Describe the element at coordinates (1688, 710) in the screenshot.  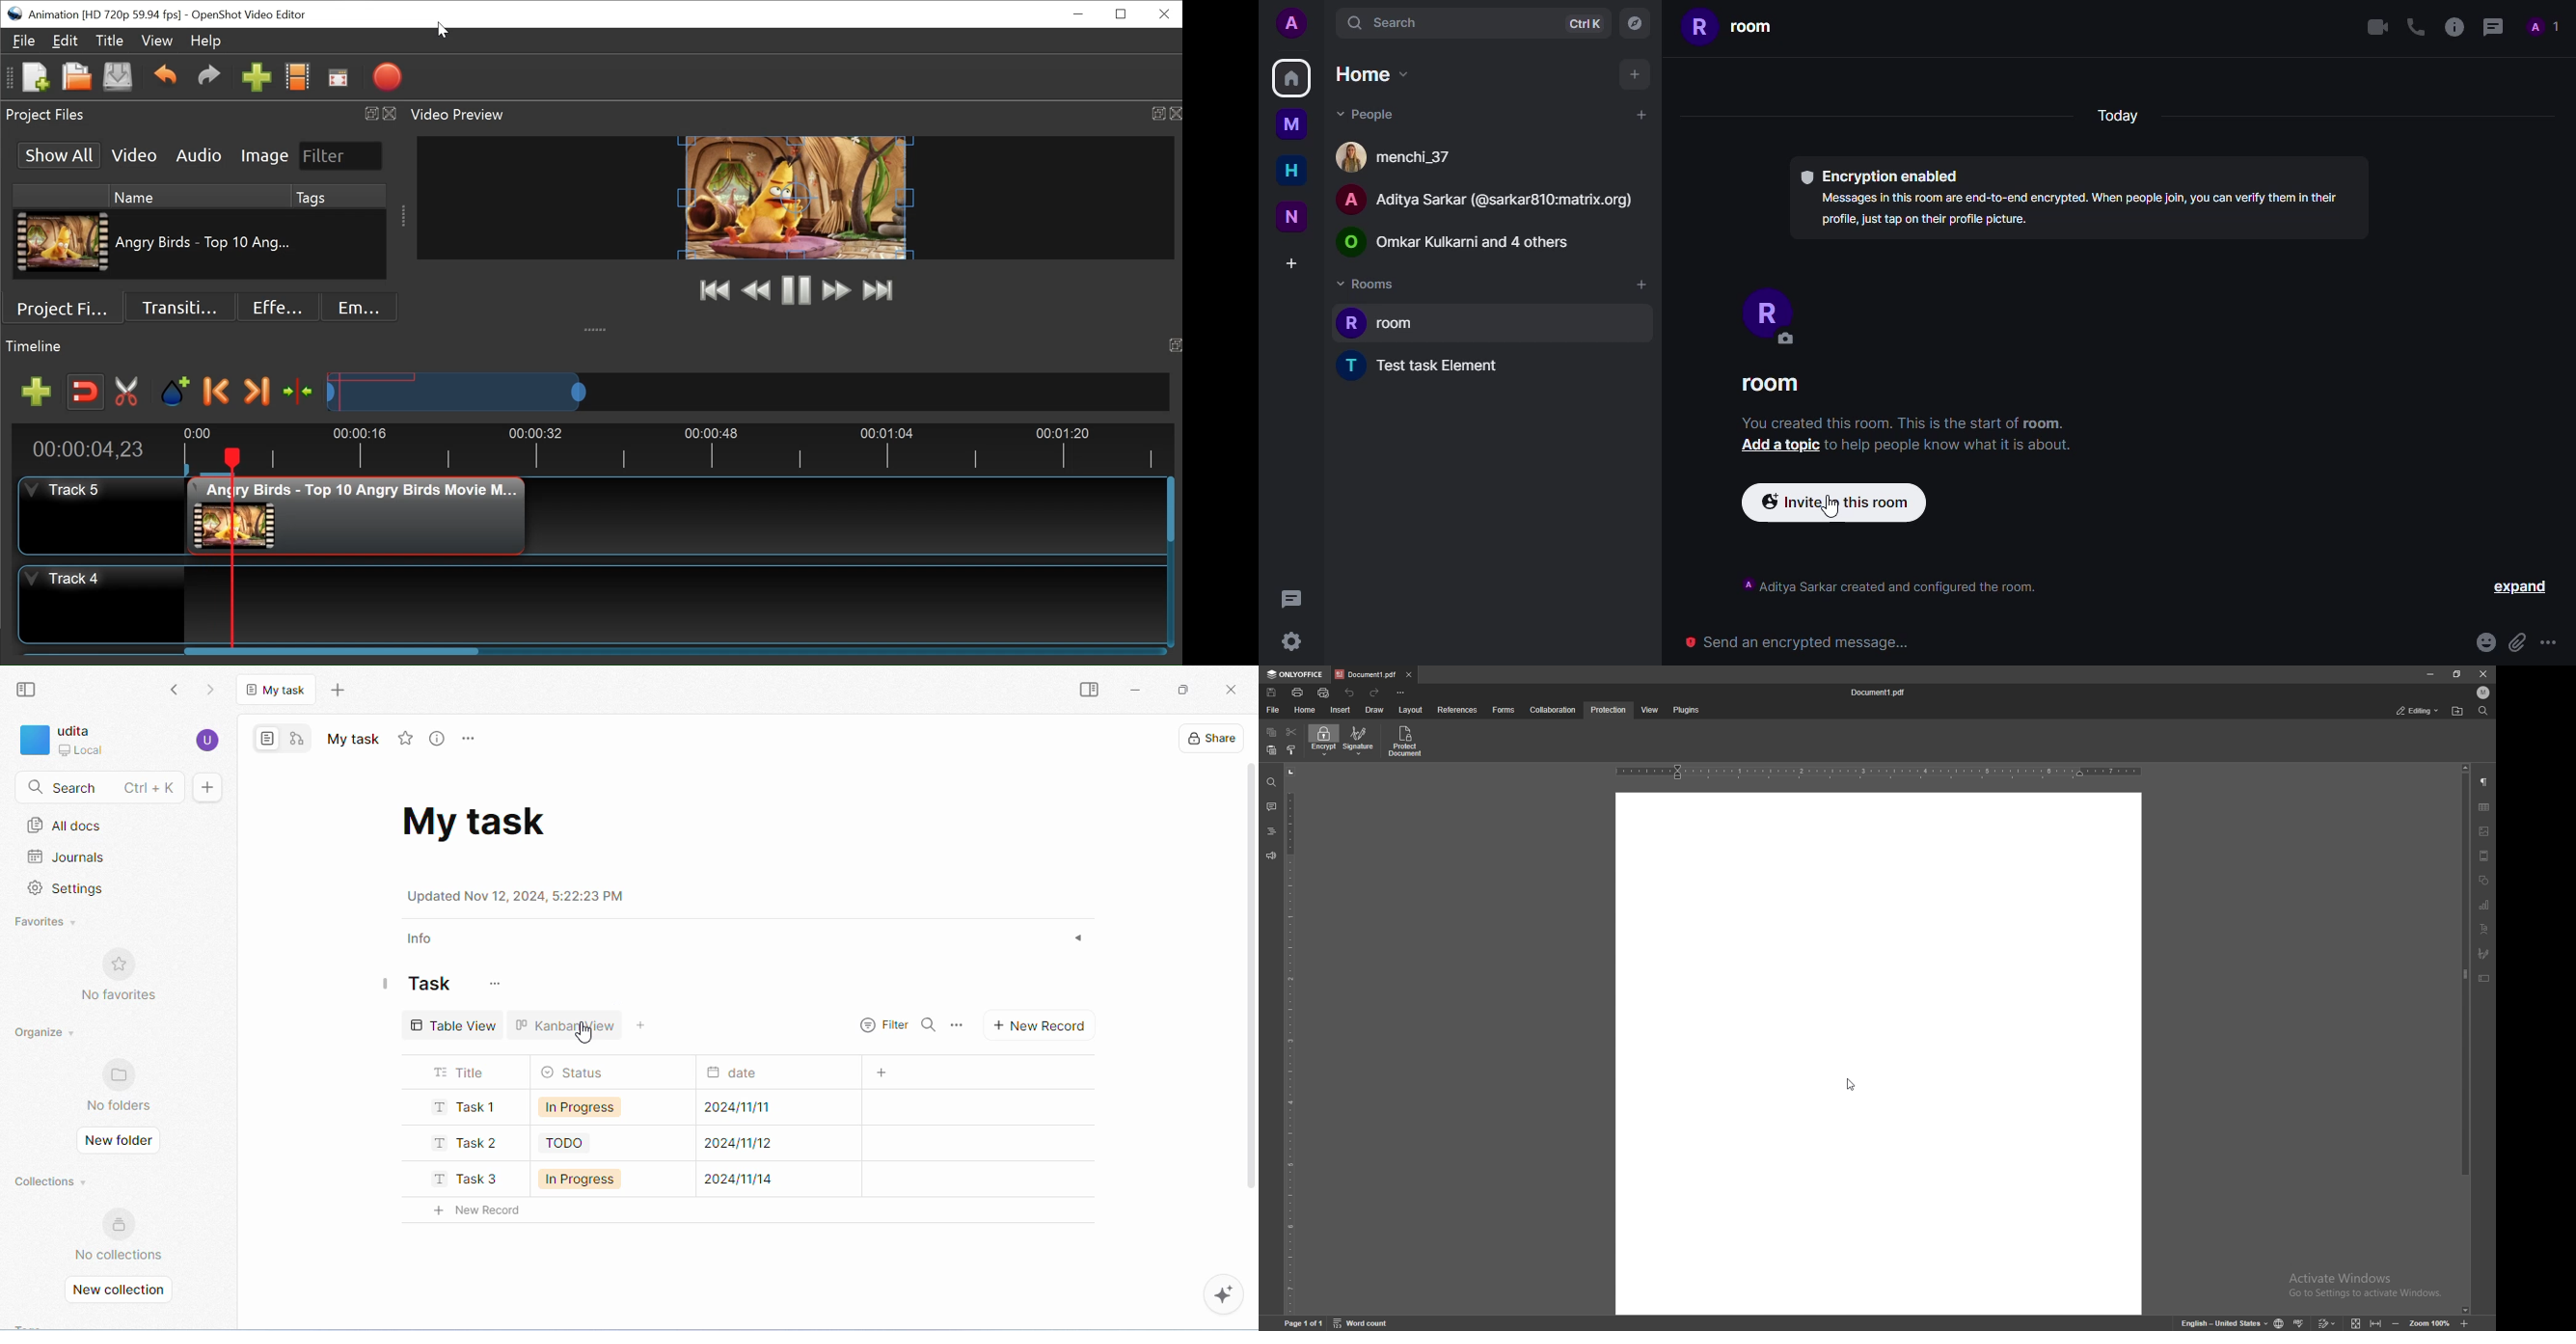
I see `plugins` at that location.